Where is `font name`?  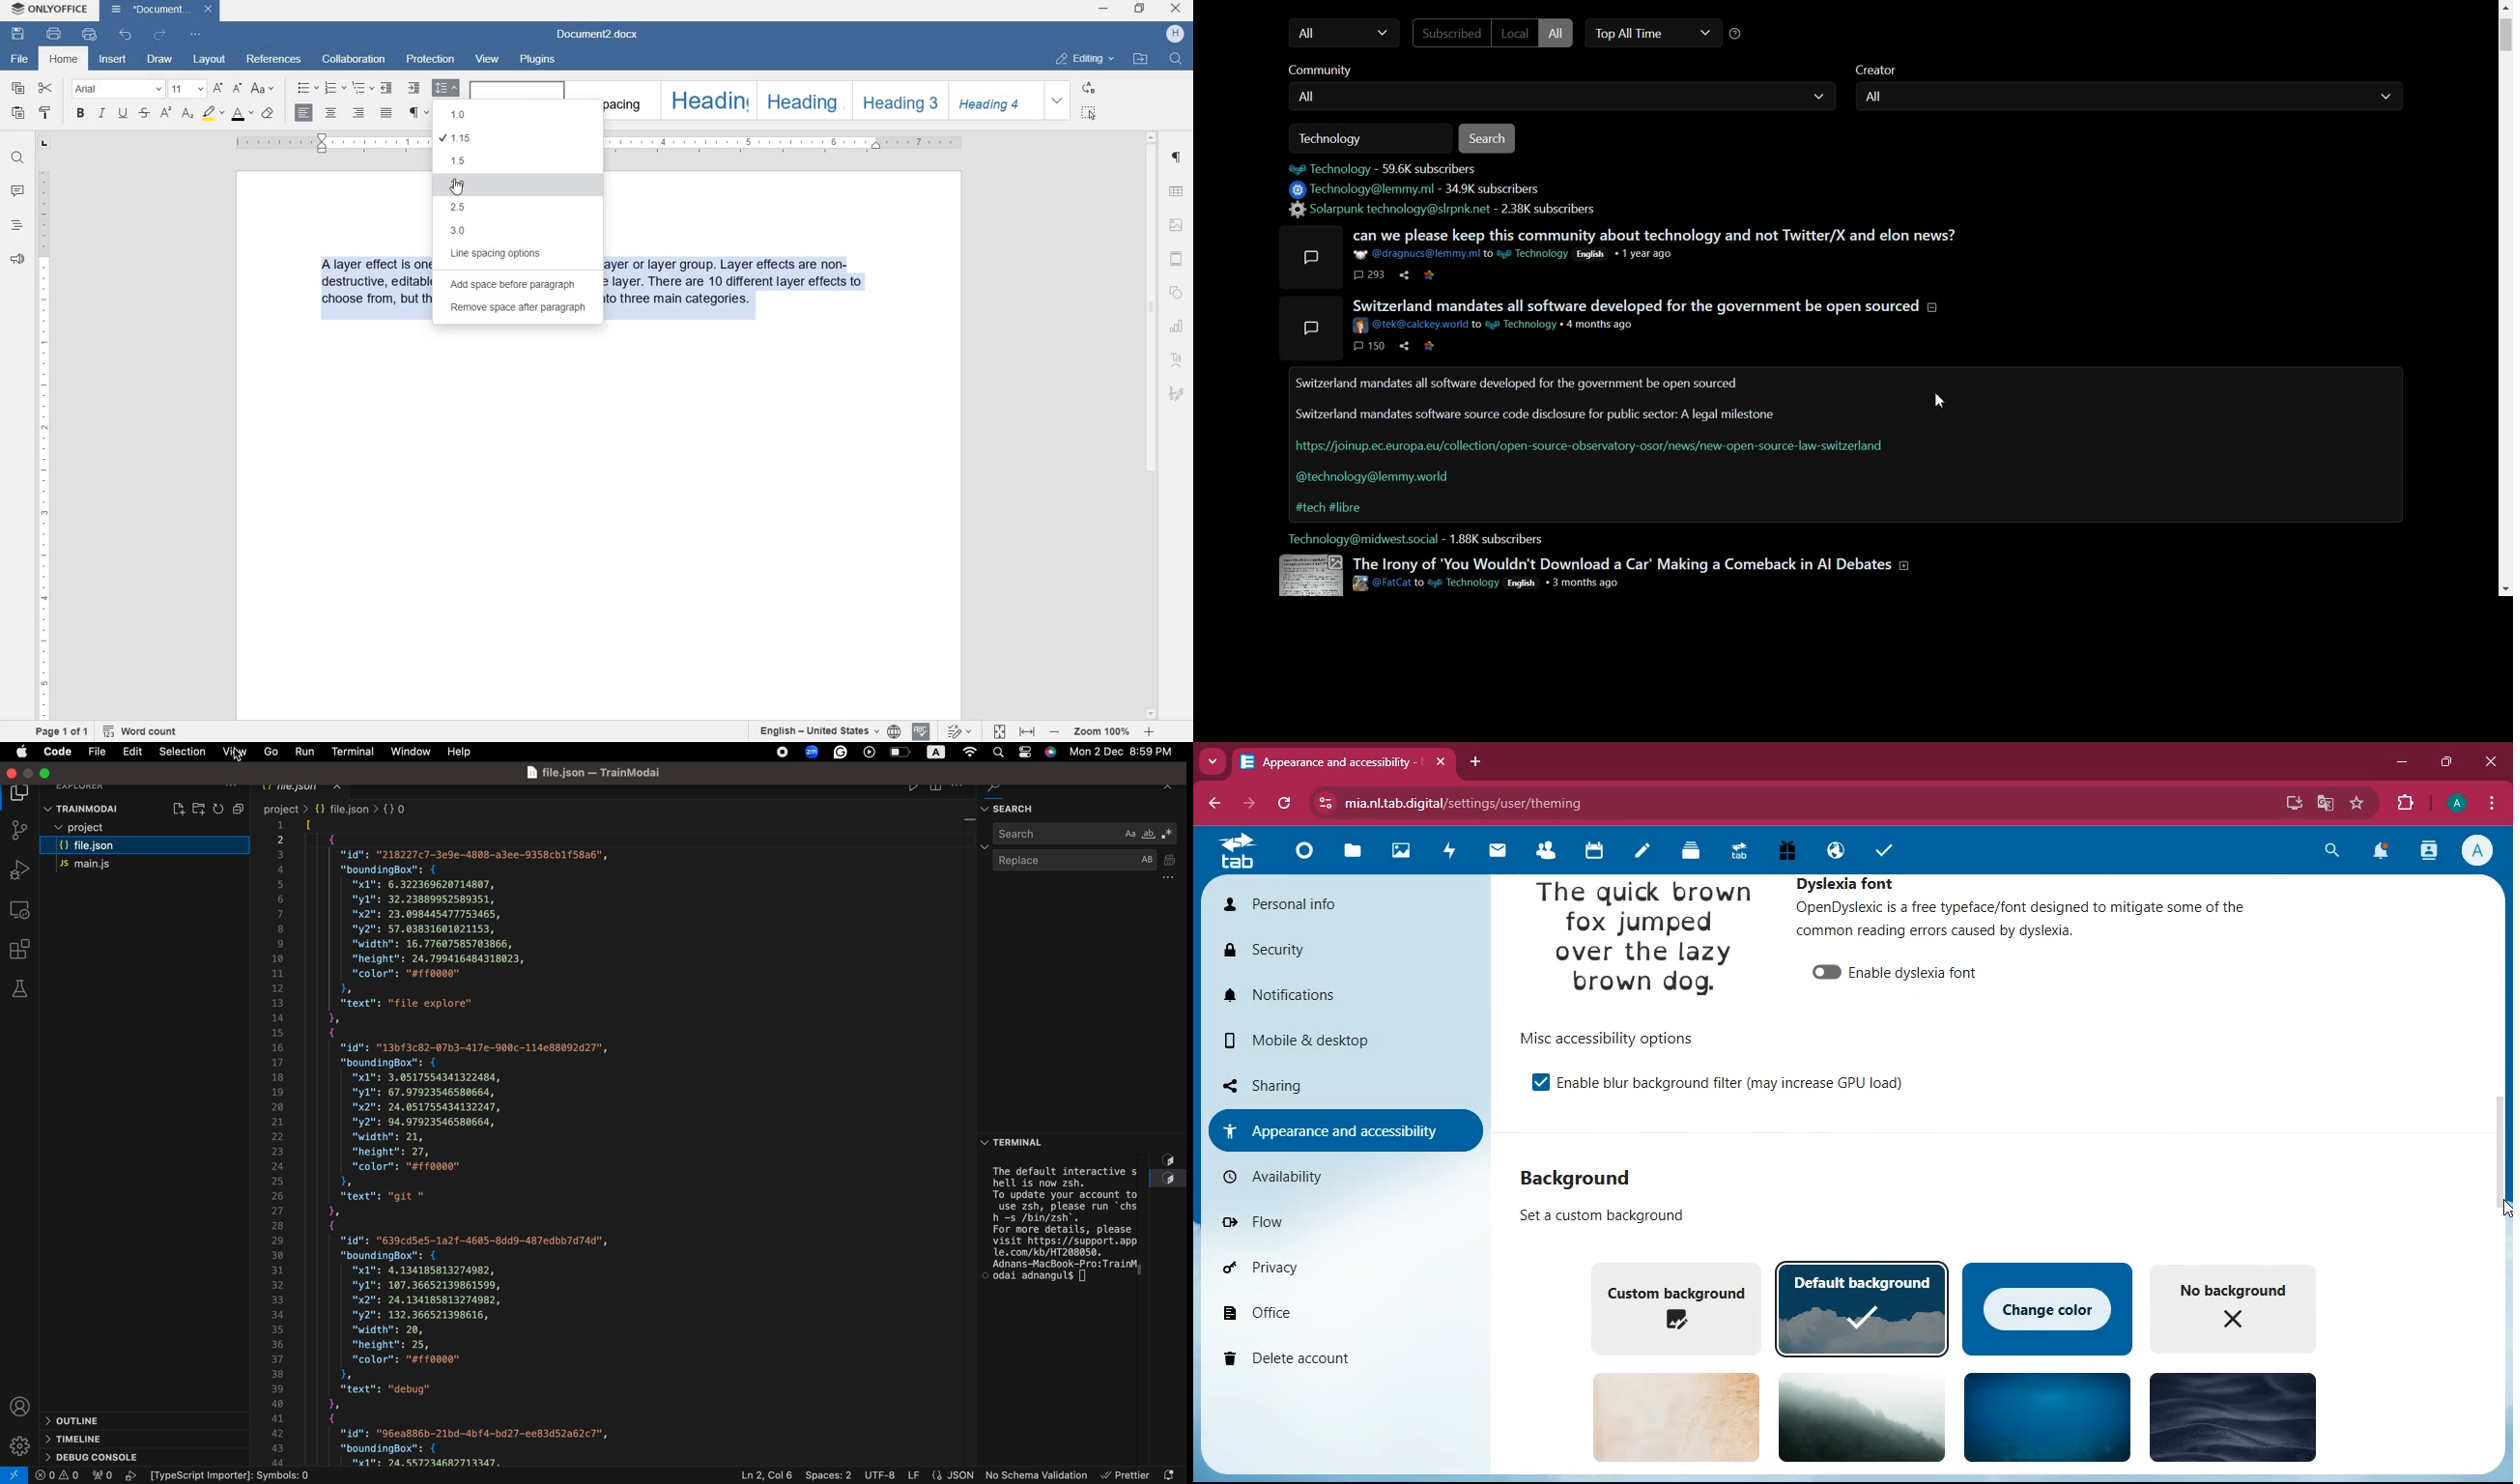
font name is located at coordinates (117, 90).